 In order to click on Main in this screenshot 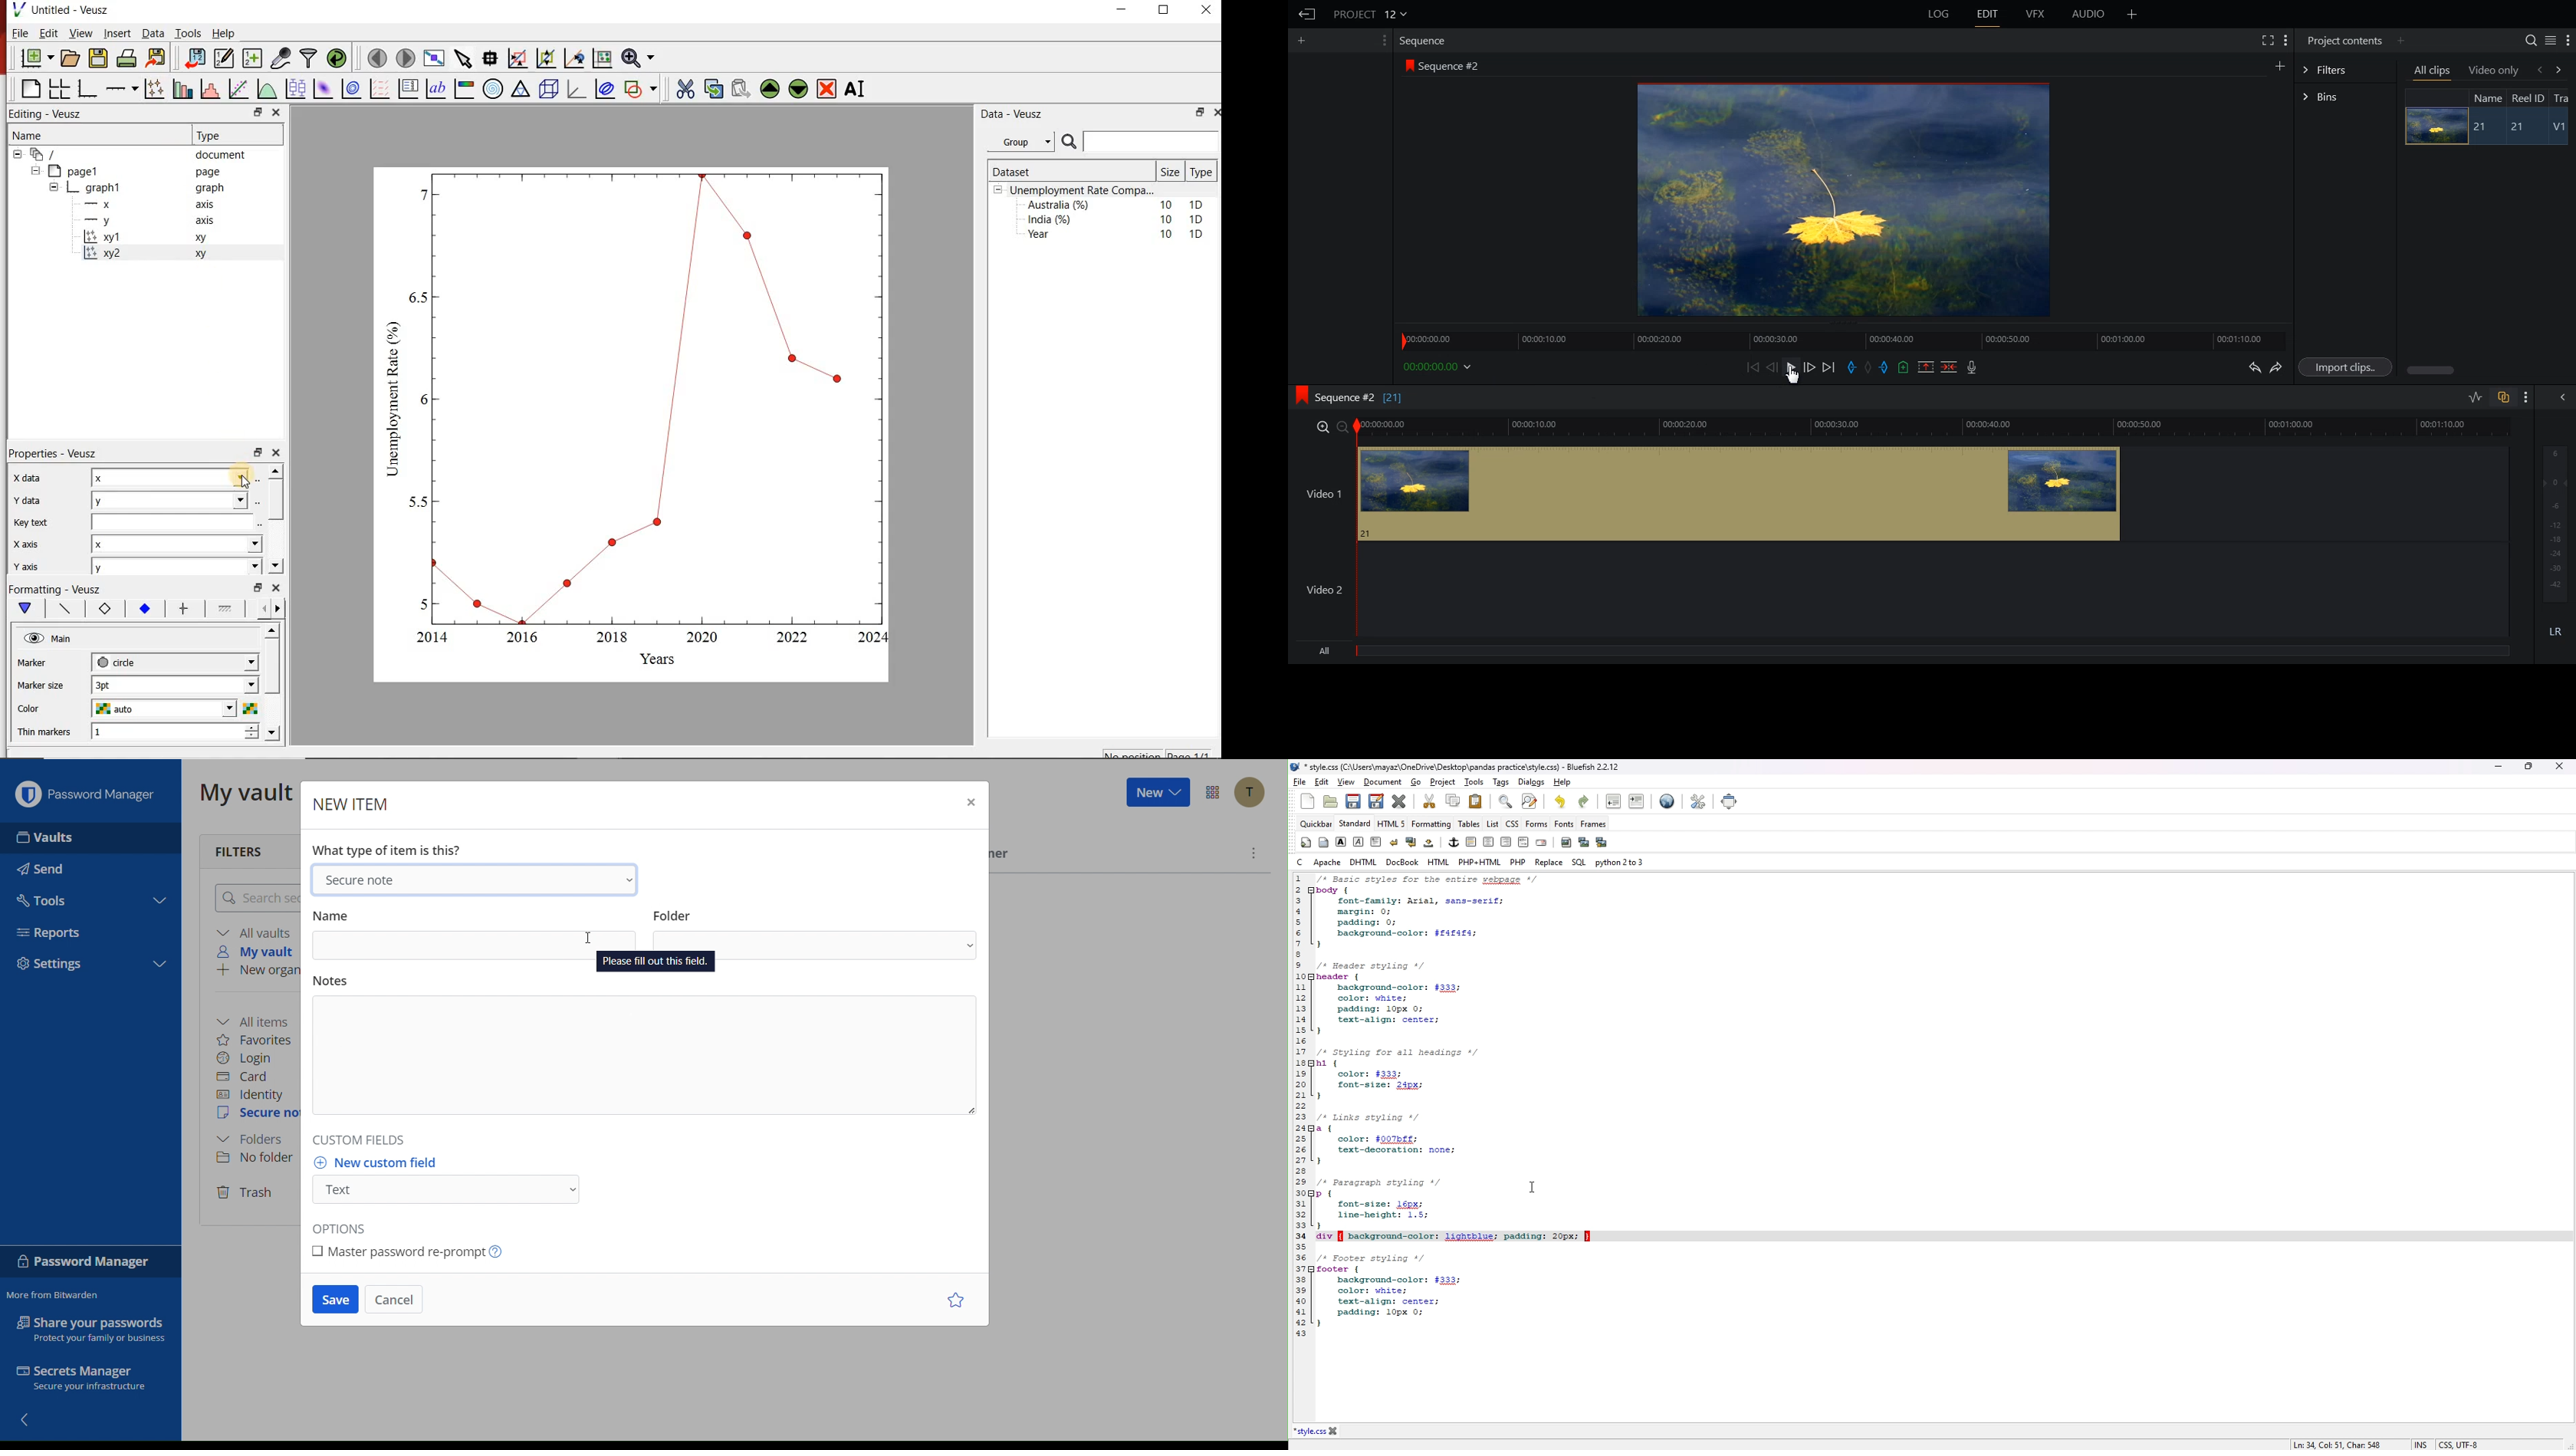, I will do `click(63, 639)`.